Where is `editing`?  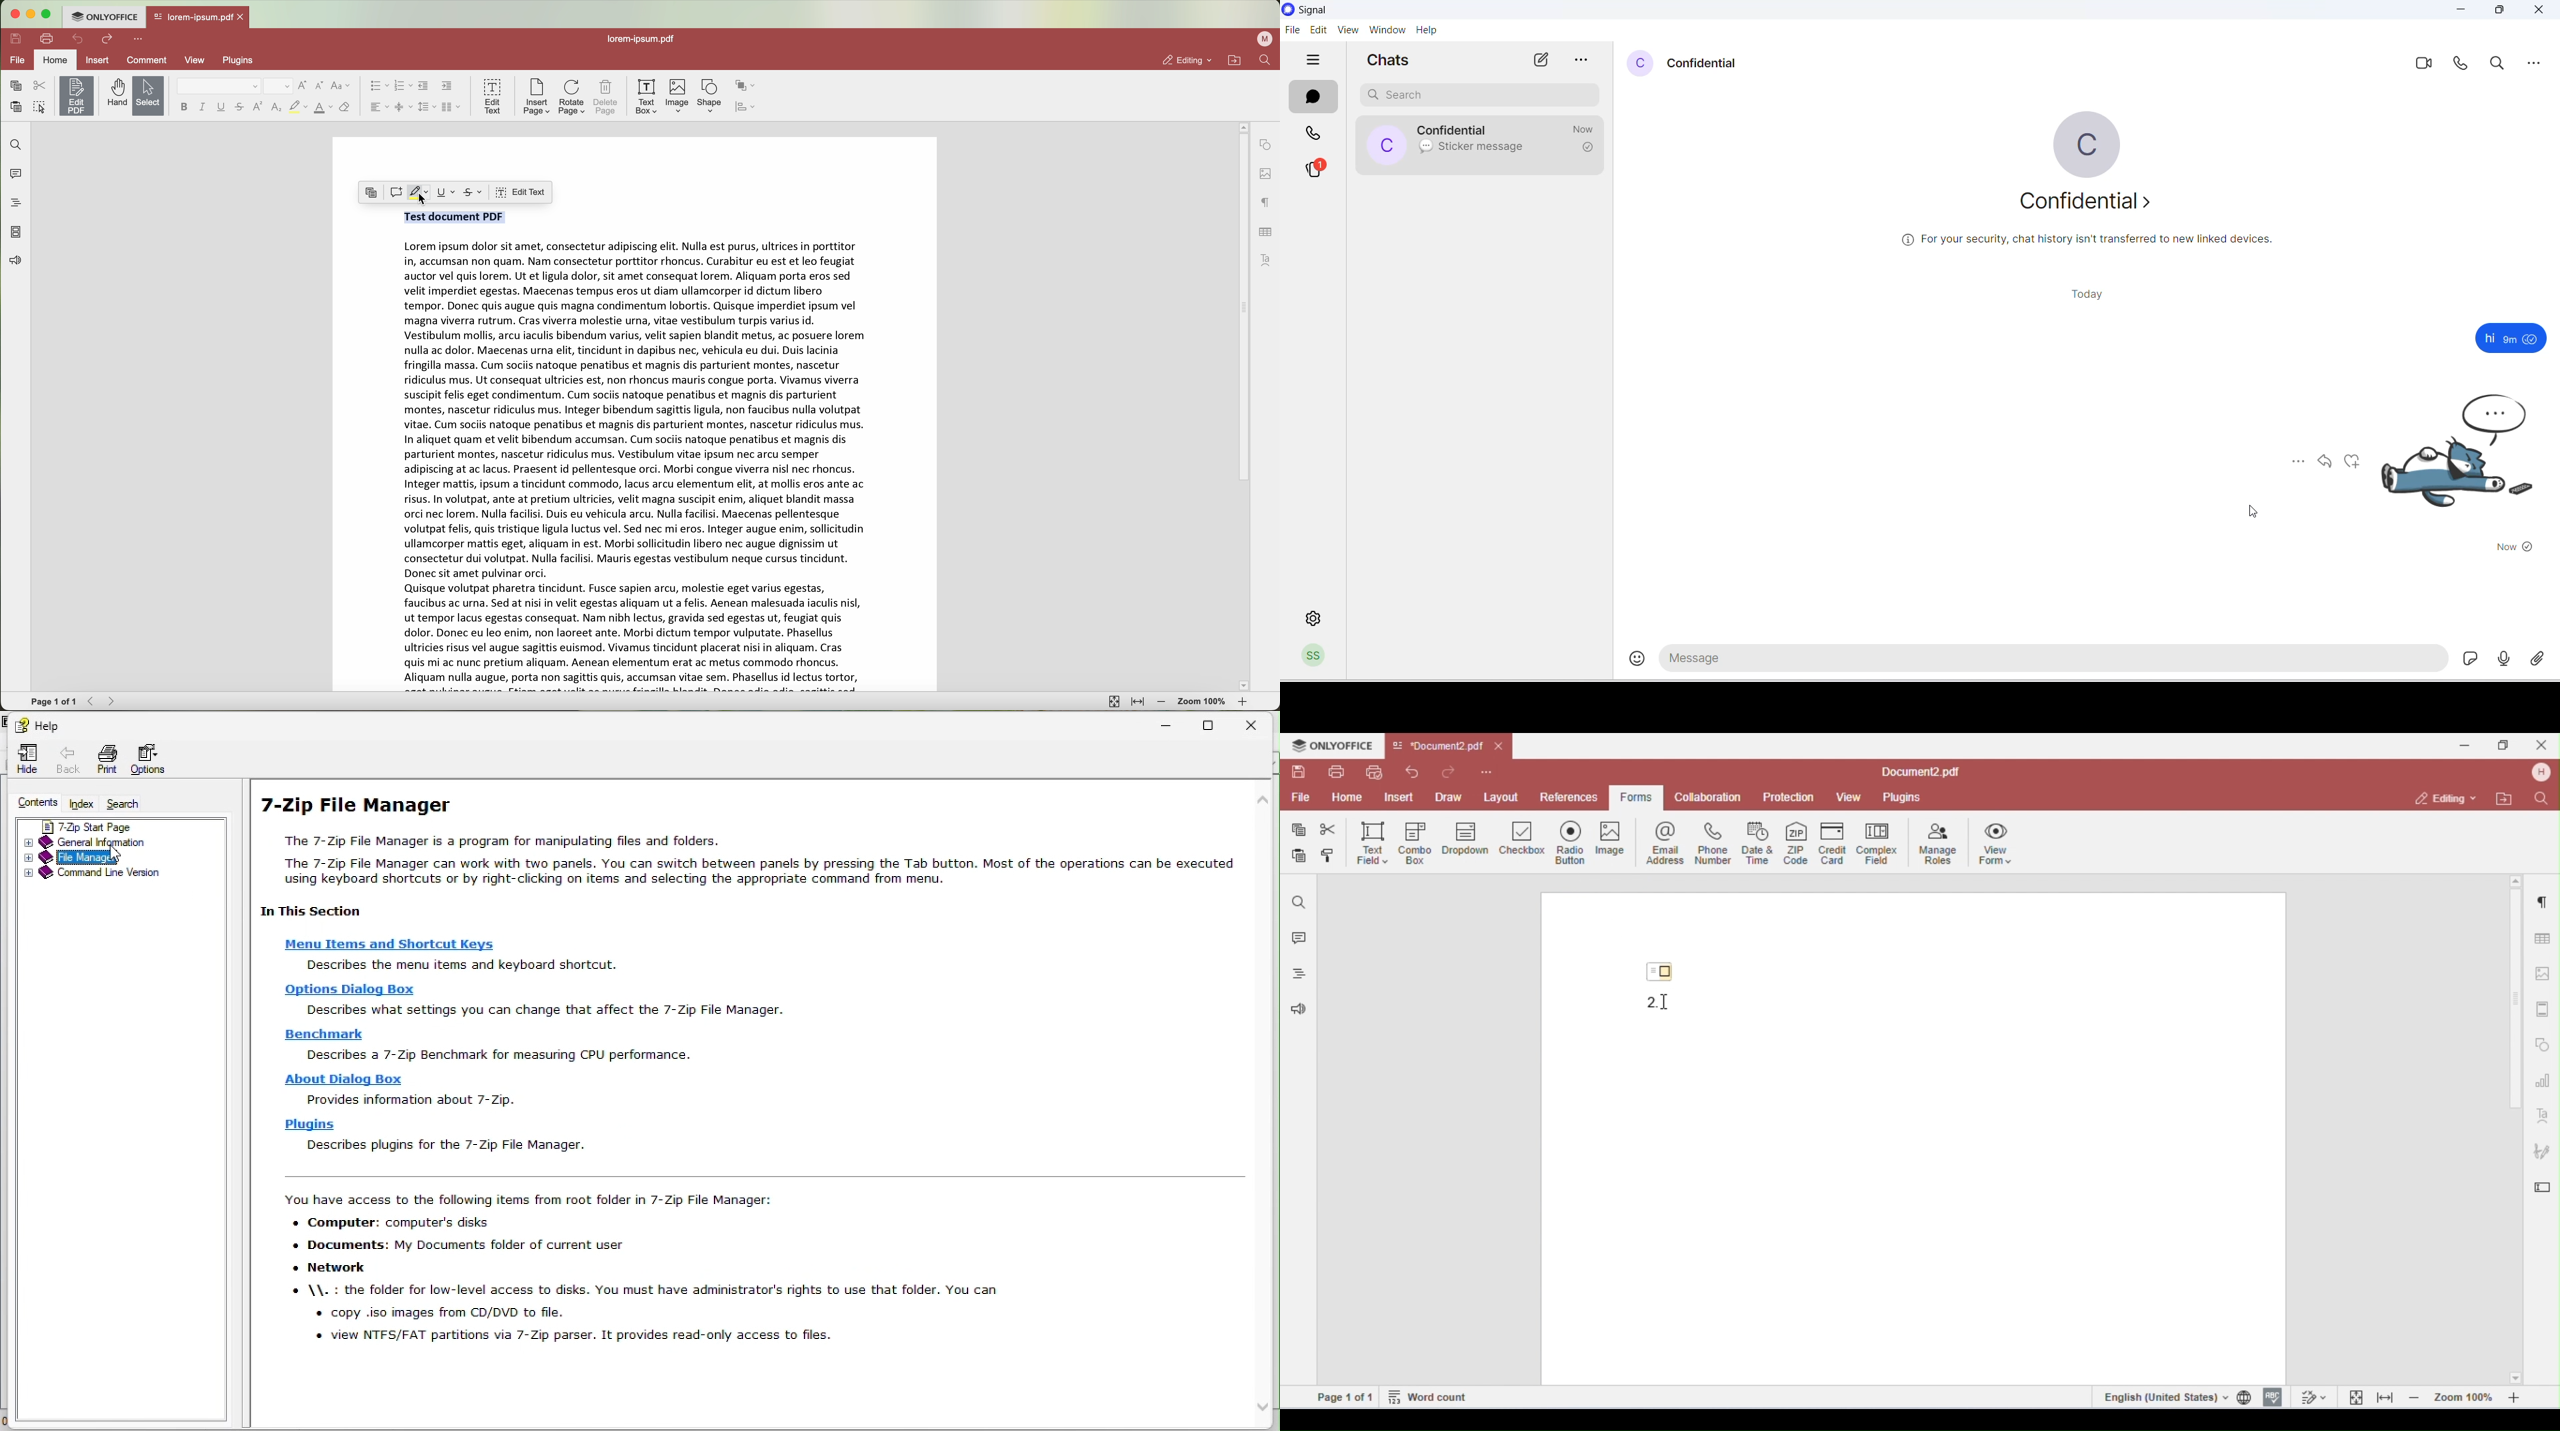
editing is located at coordinates (1186, 61).